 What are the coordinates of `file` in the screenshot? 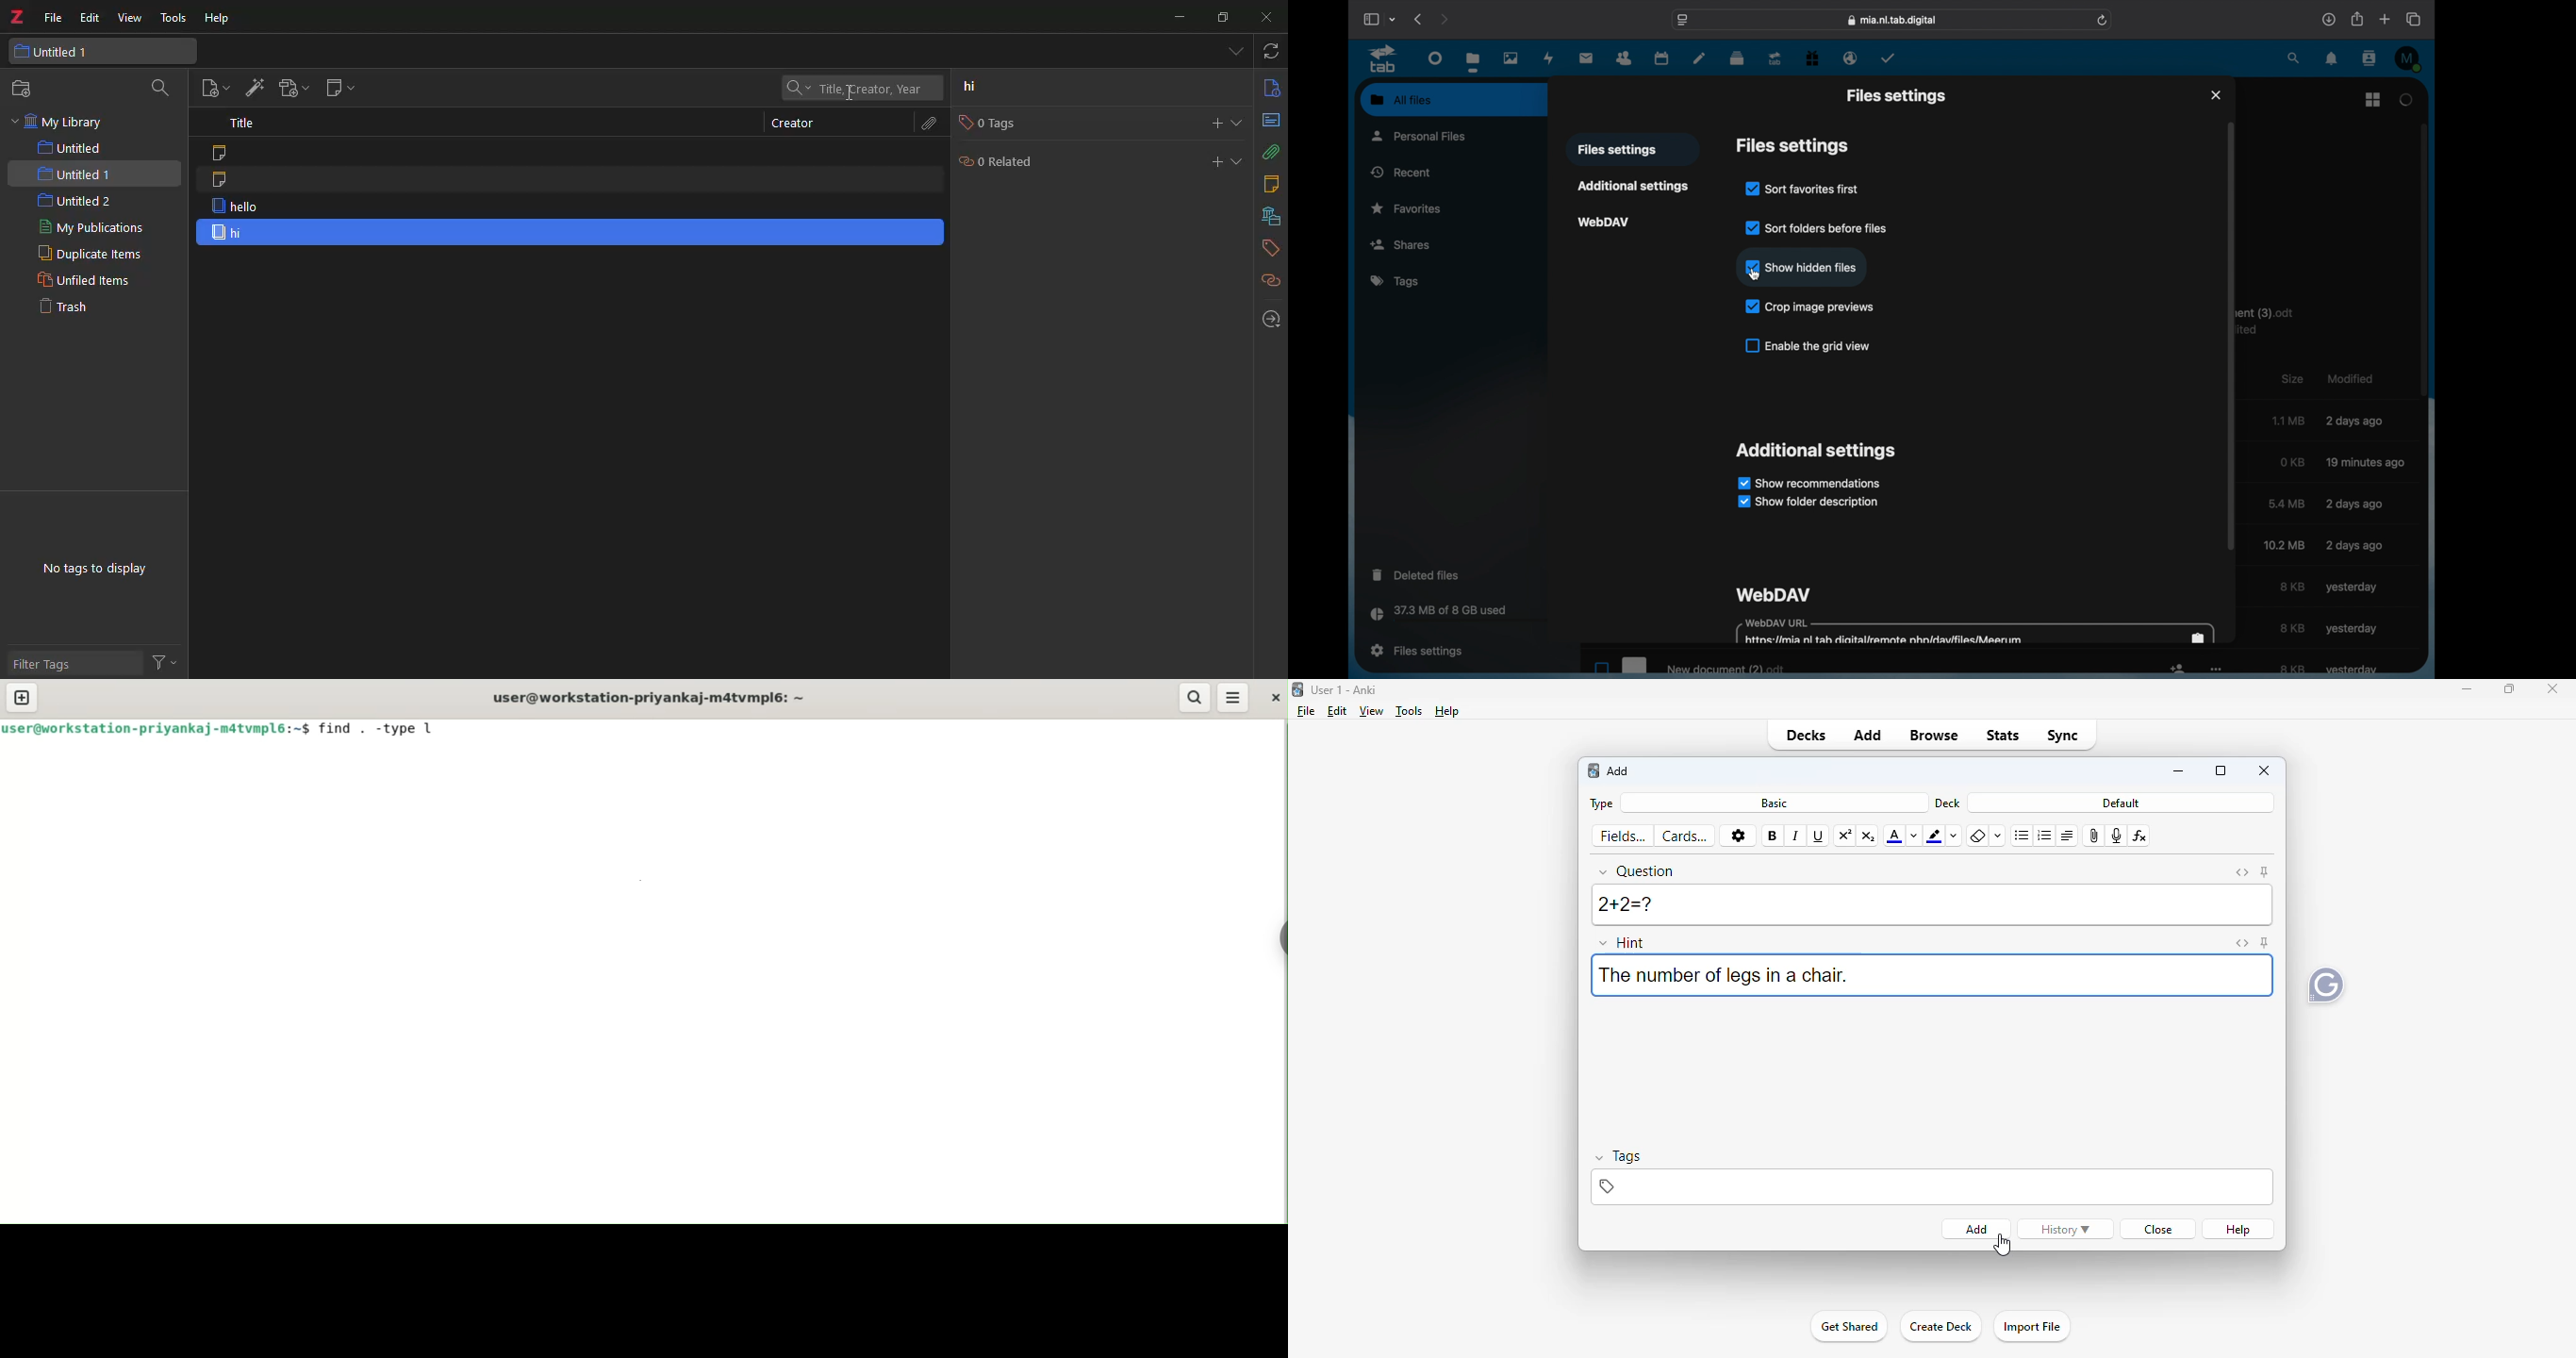 It's located at (54, 15).